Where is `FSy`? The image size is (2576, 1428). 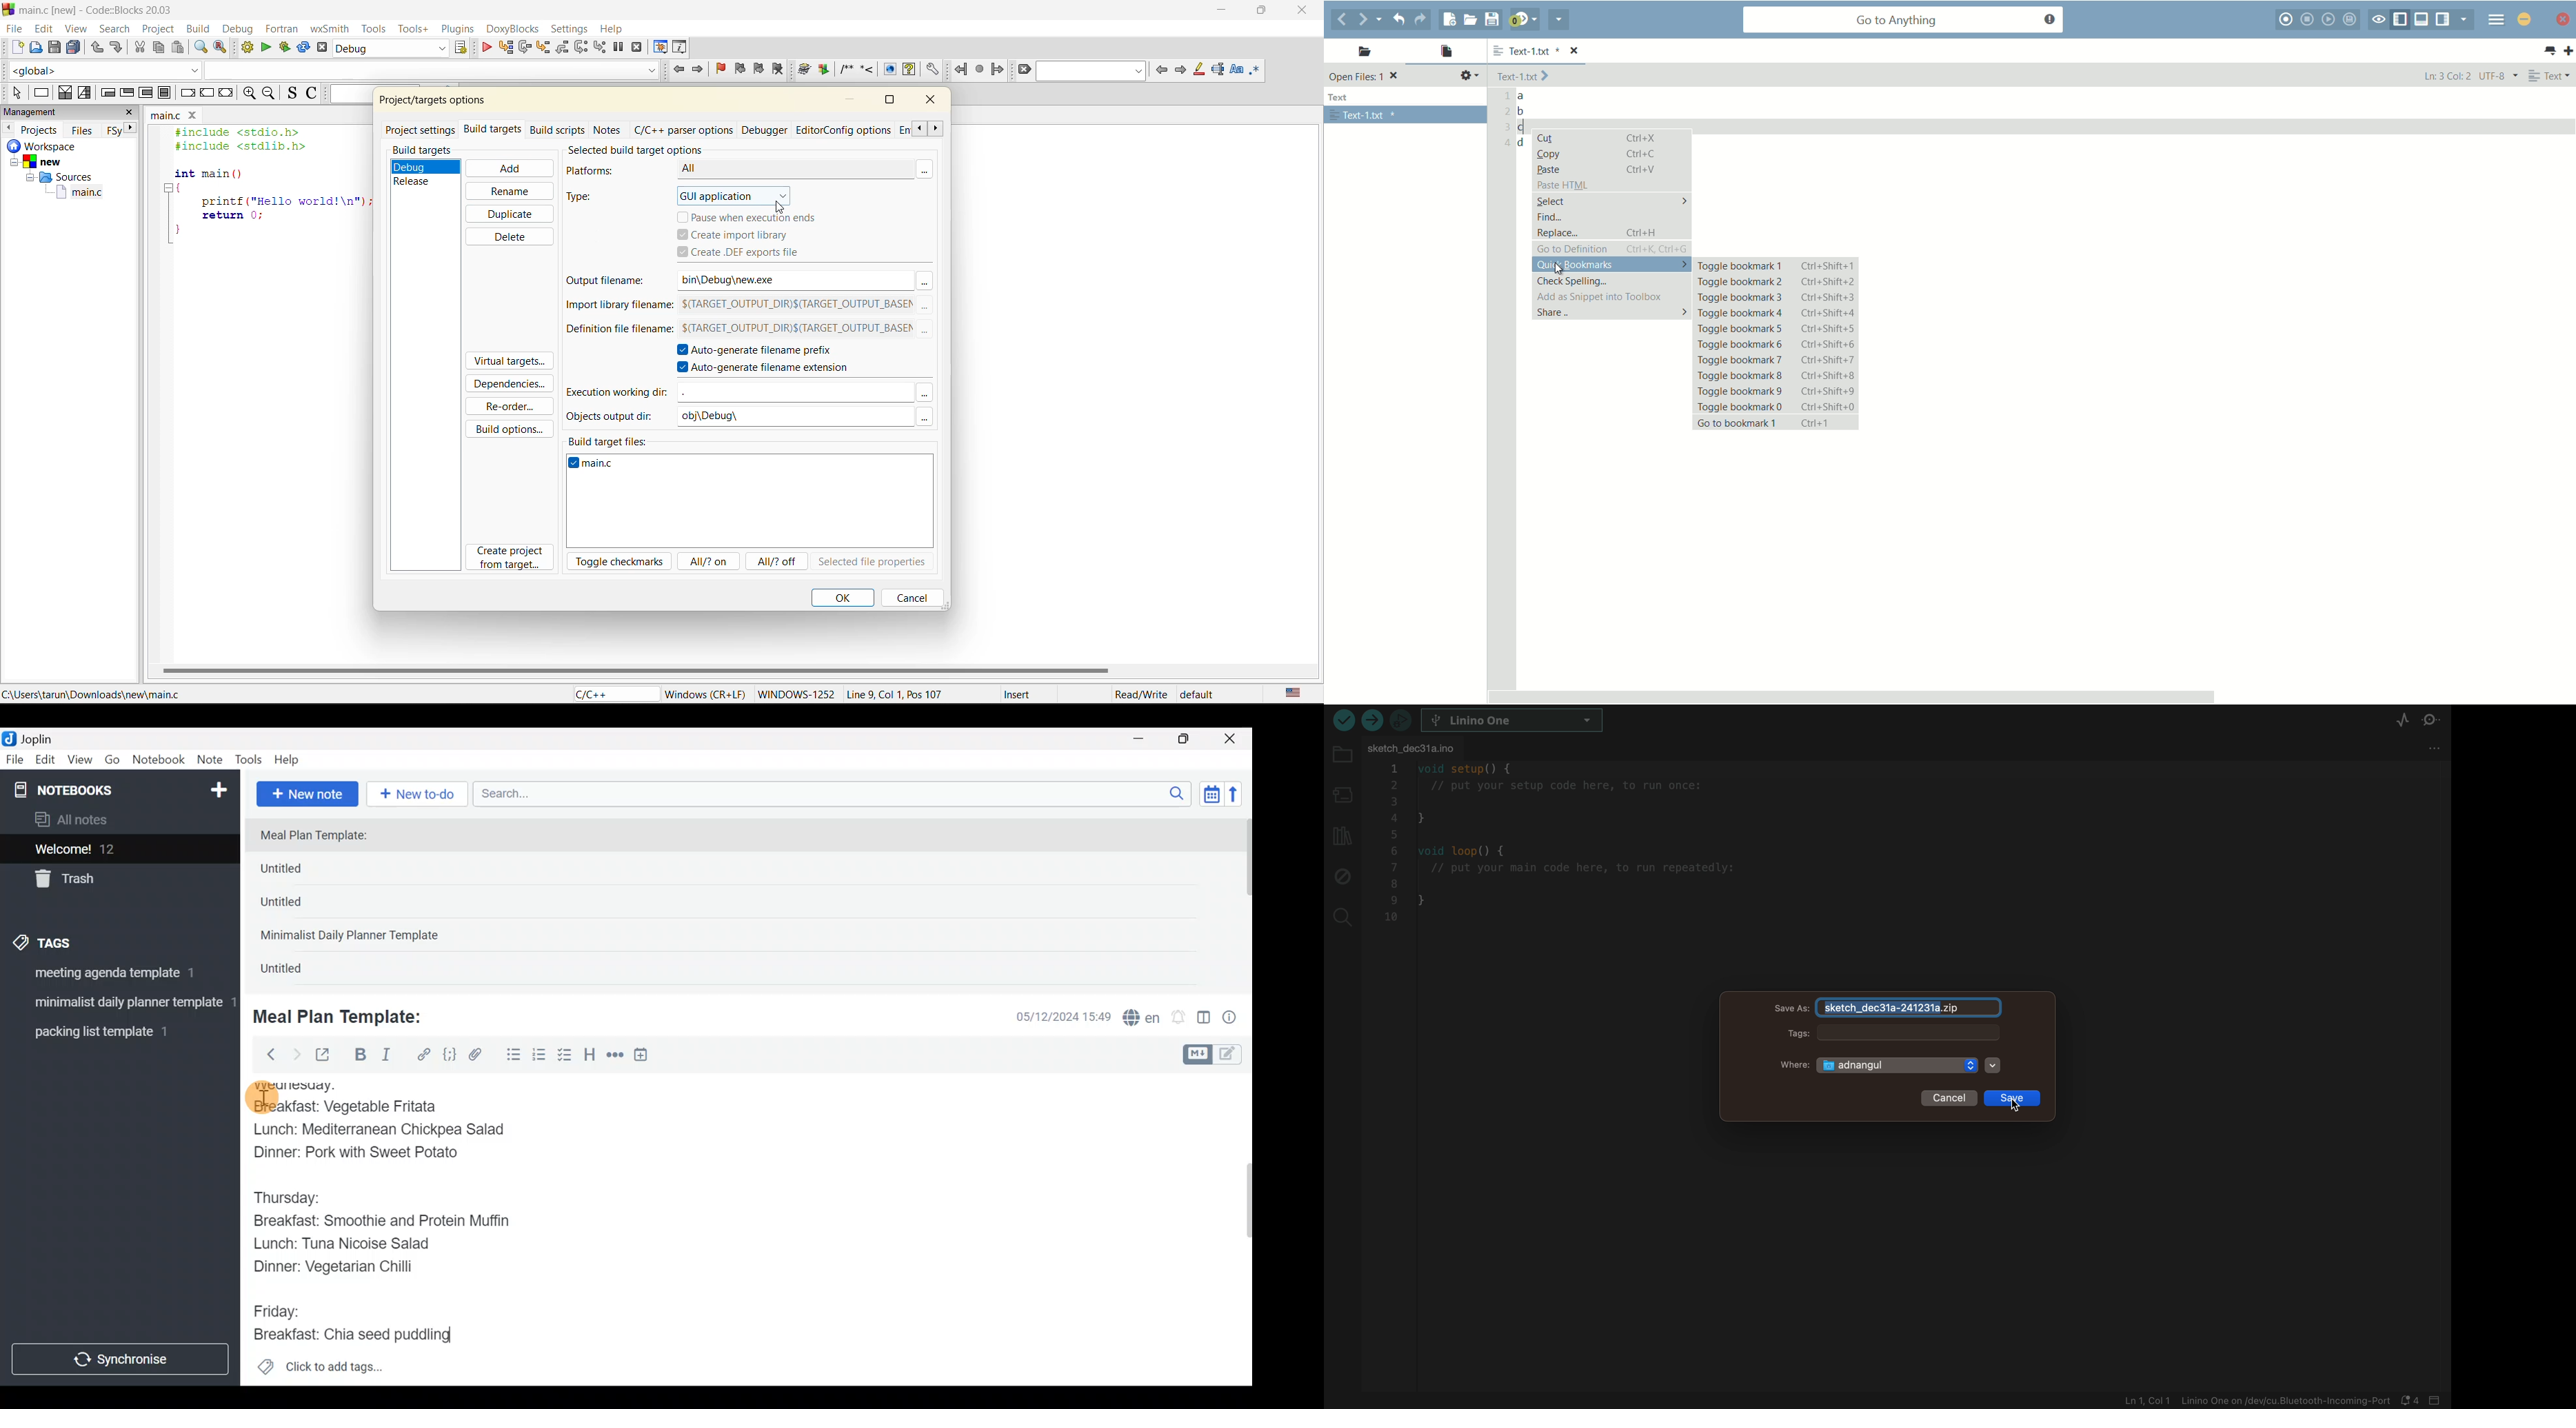 FSy is located at coordinates (114, 130).